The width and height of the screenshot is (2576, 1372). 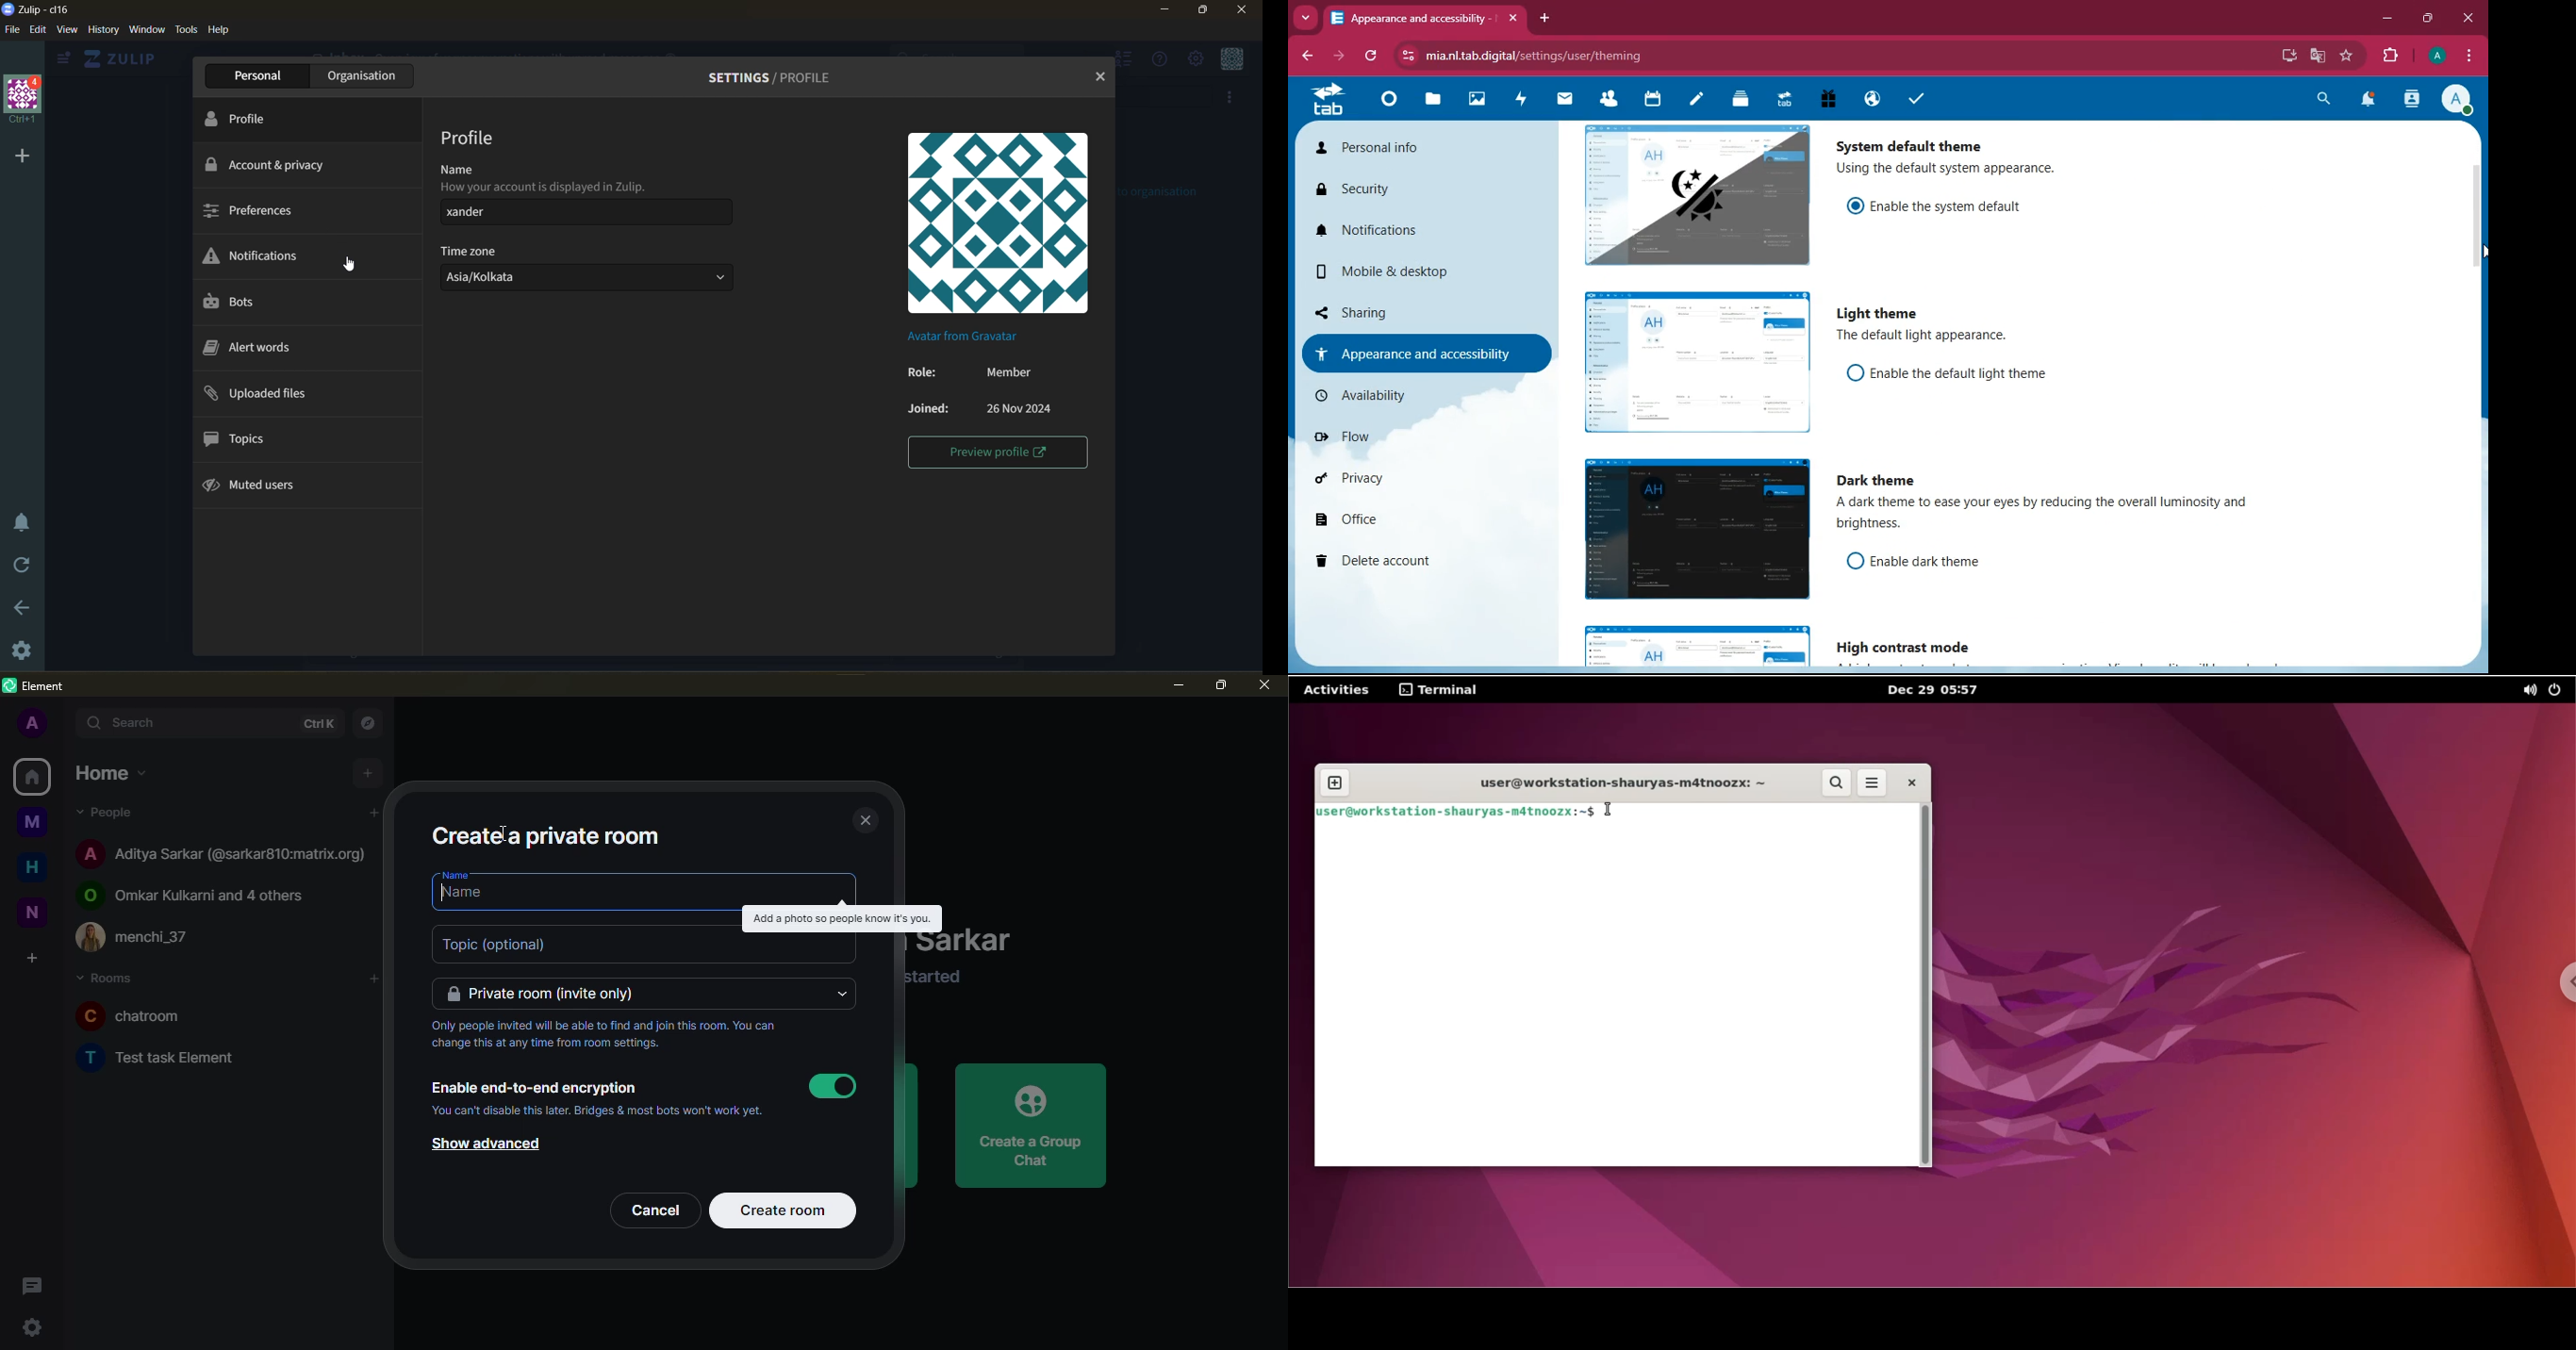 What do you see at coordinates (491, 1144) in the screenshot?
I see `show advanced` at bounding box center [491, 1144].